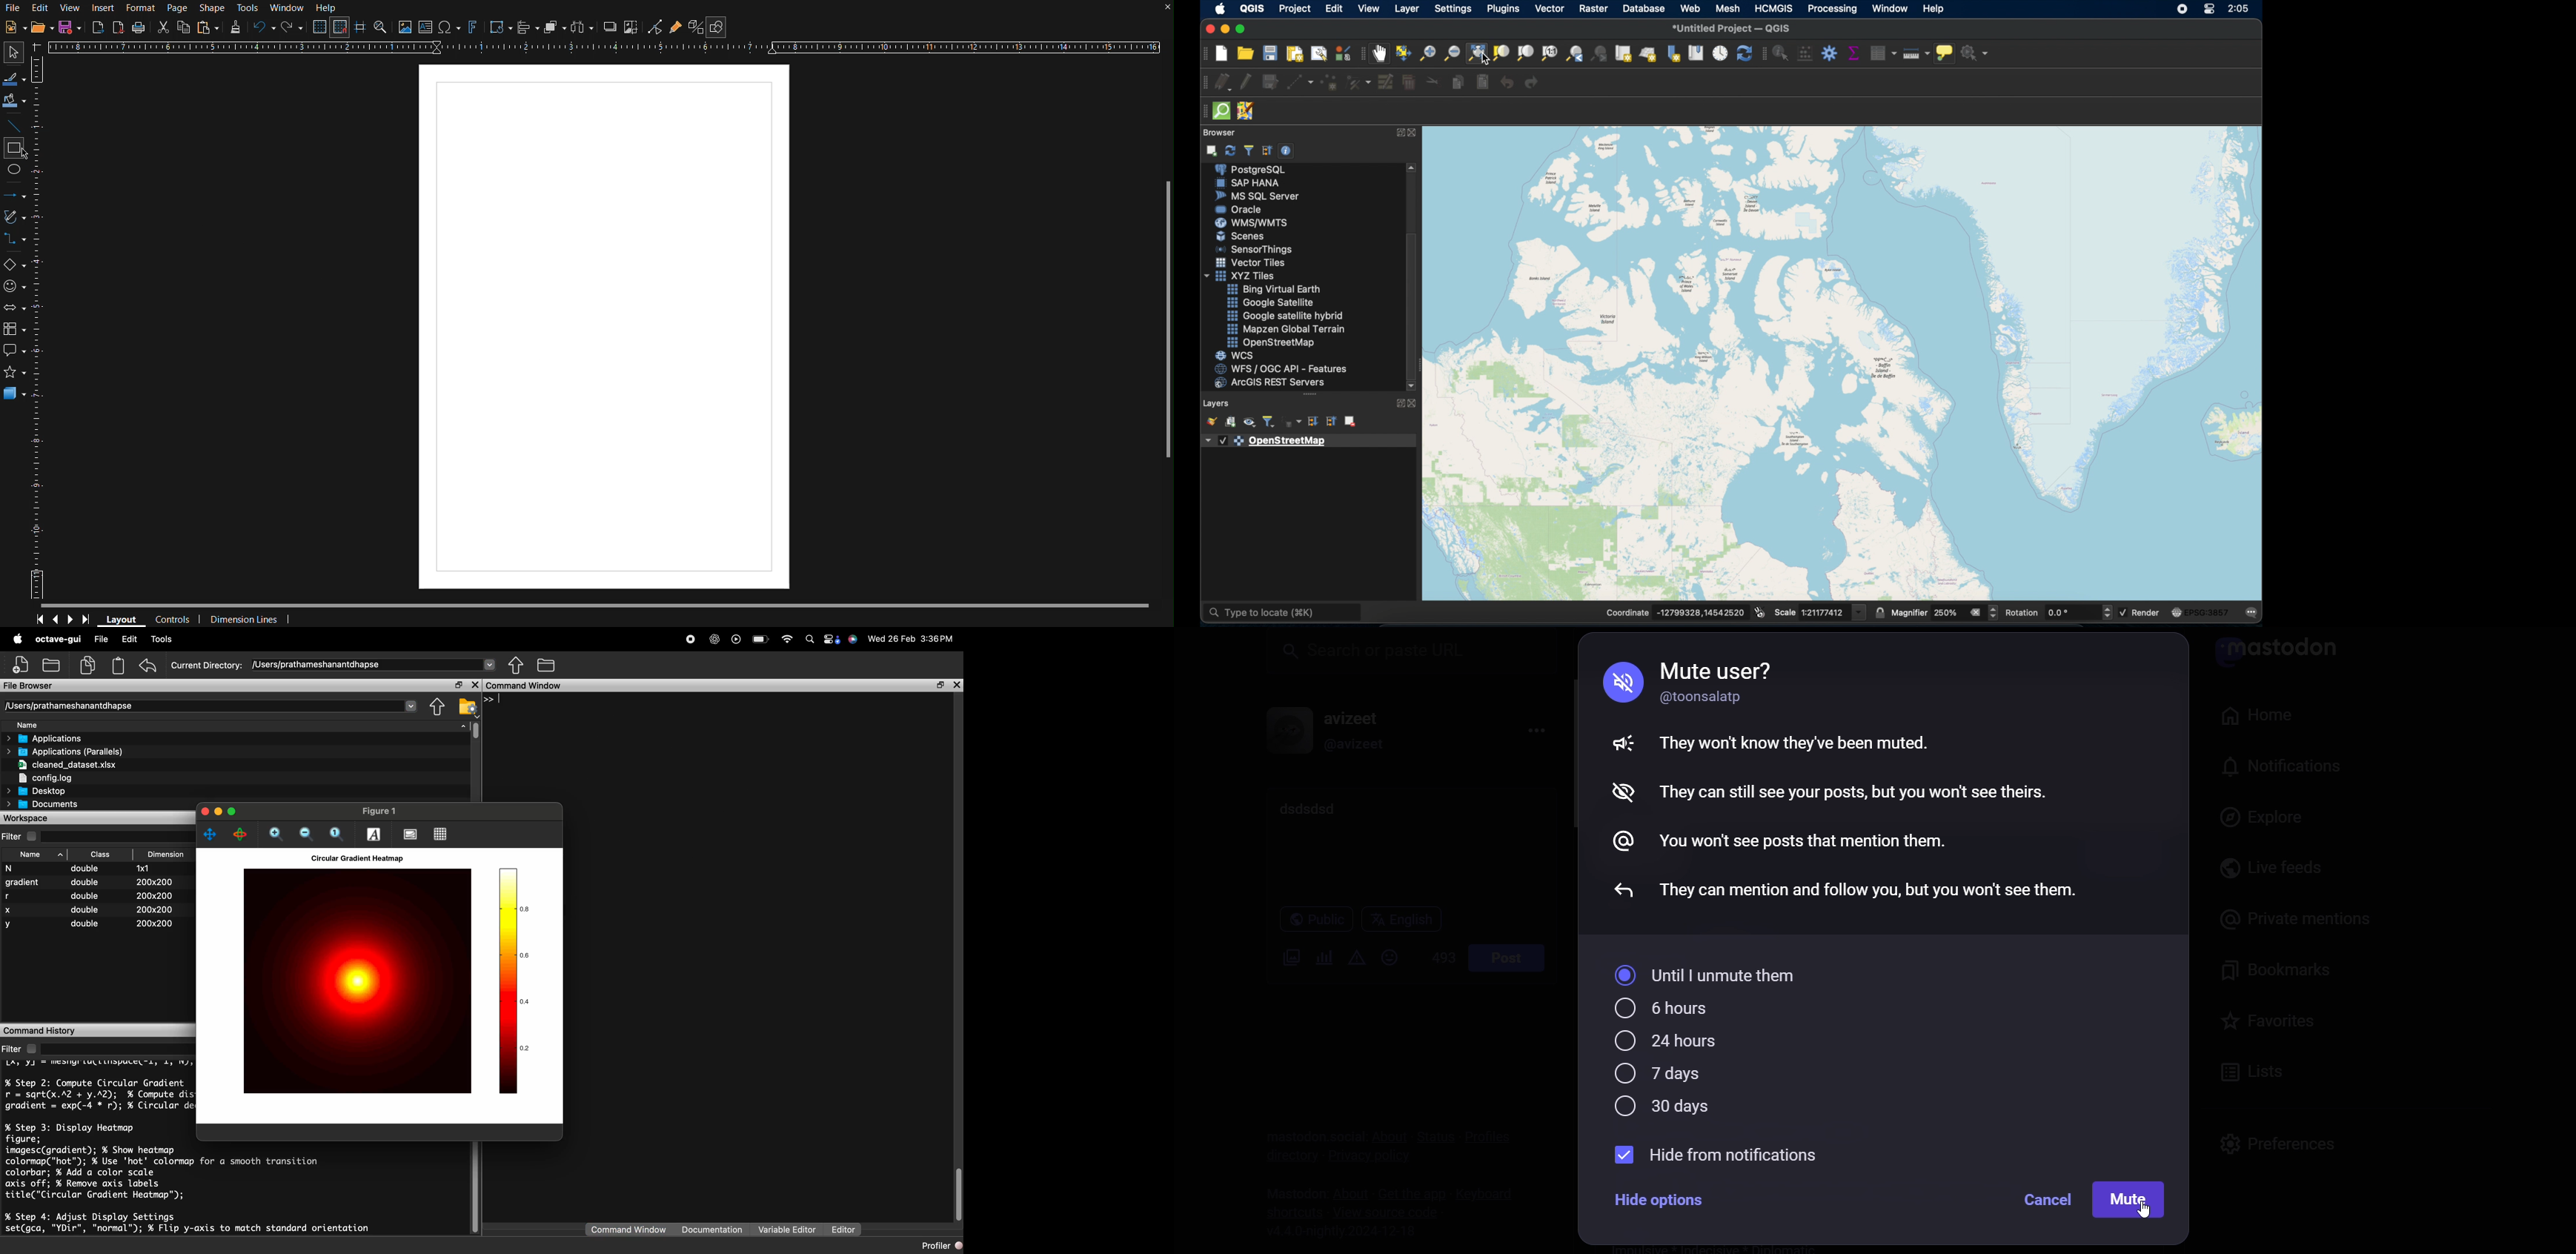  Describe the element at coordinates (1289, 1187) in the screenshot. I see `text` at that location.